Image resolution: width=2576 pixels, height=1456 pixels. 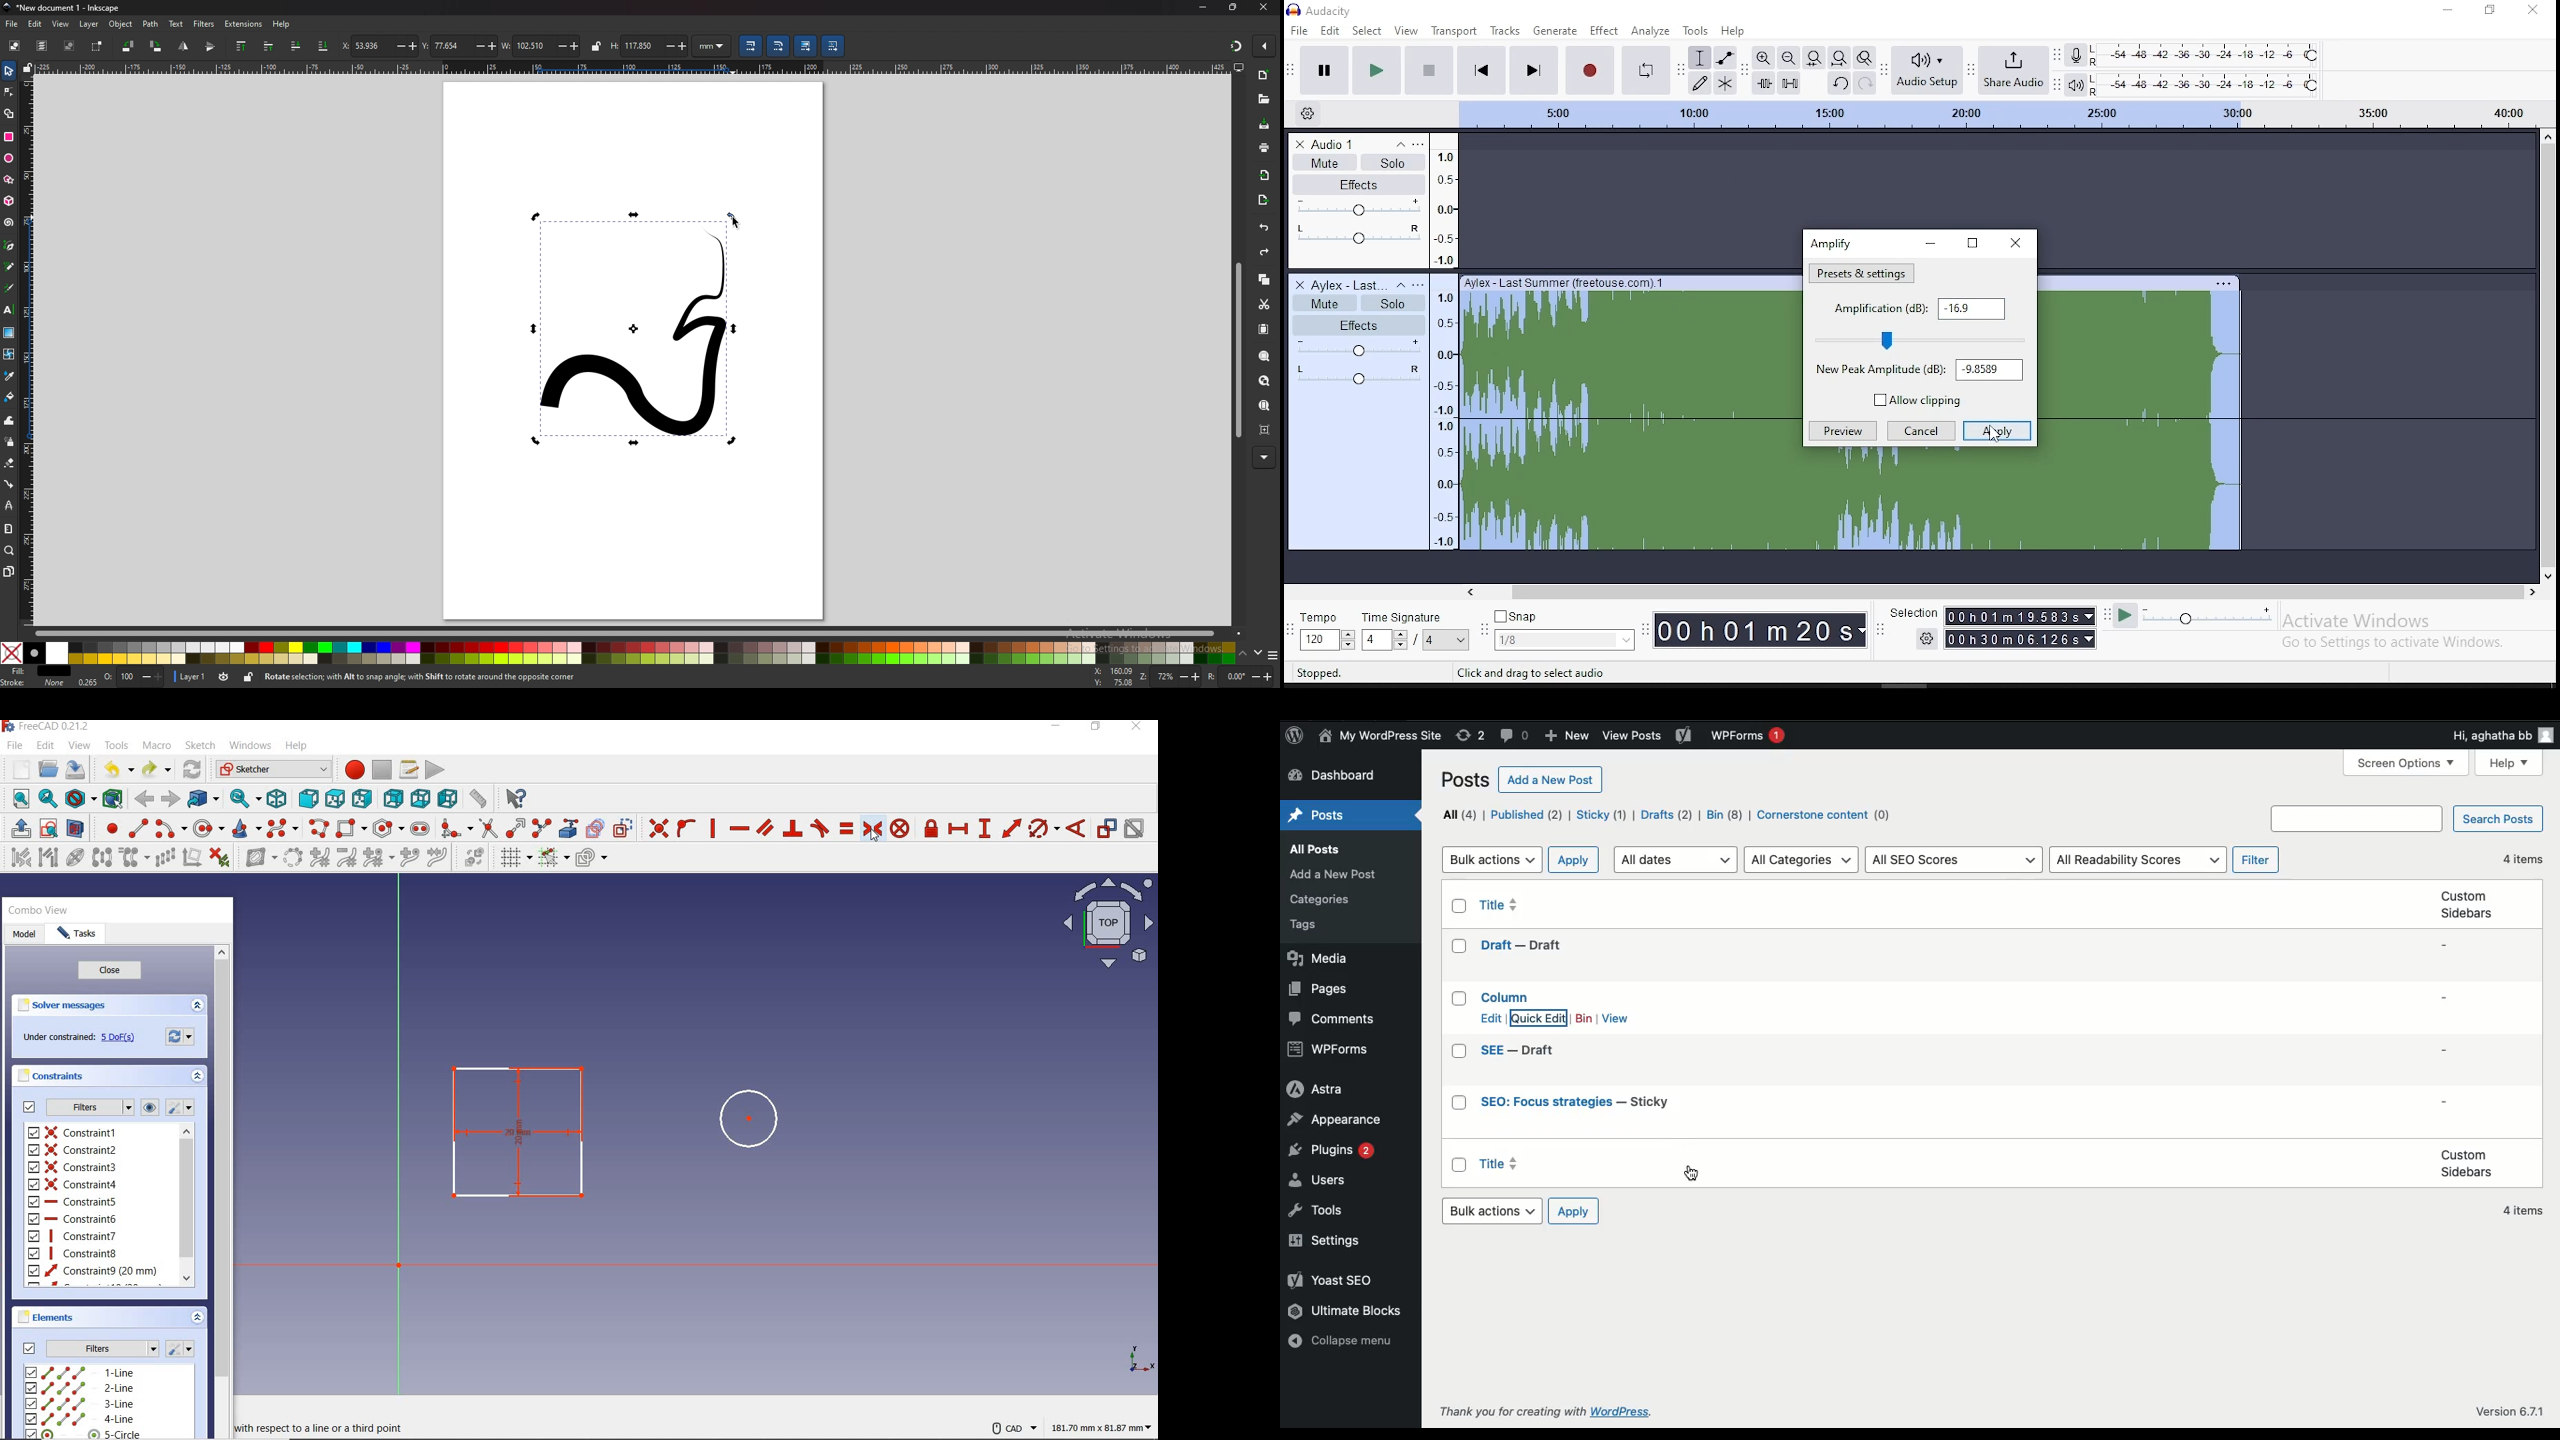 I want to click on create polyline, so click(x=319, y=829).